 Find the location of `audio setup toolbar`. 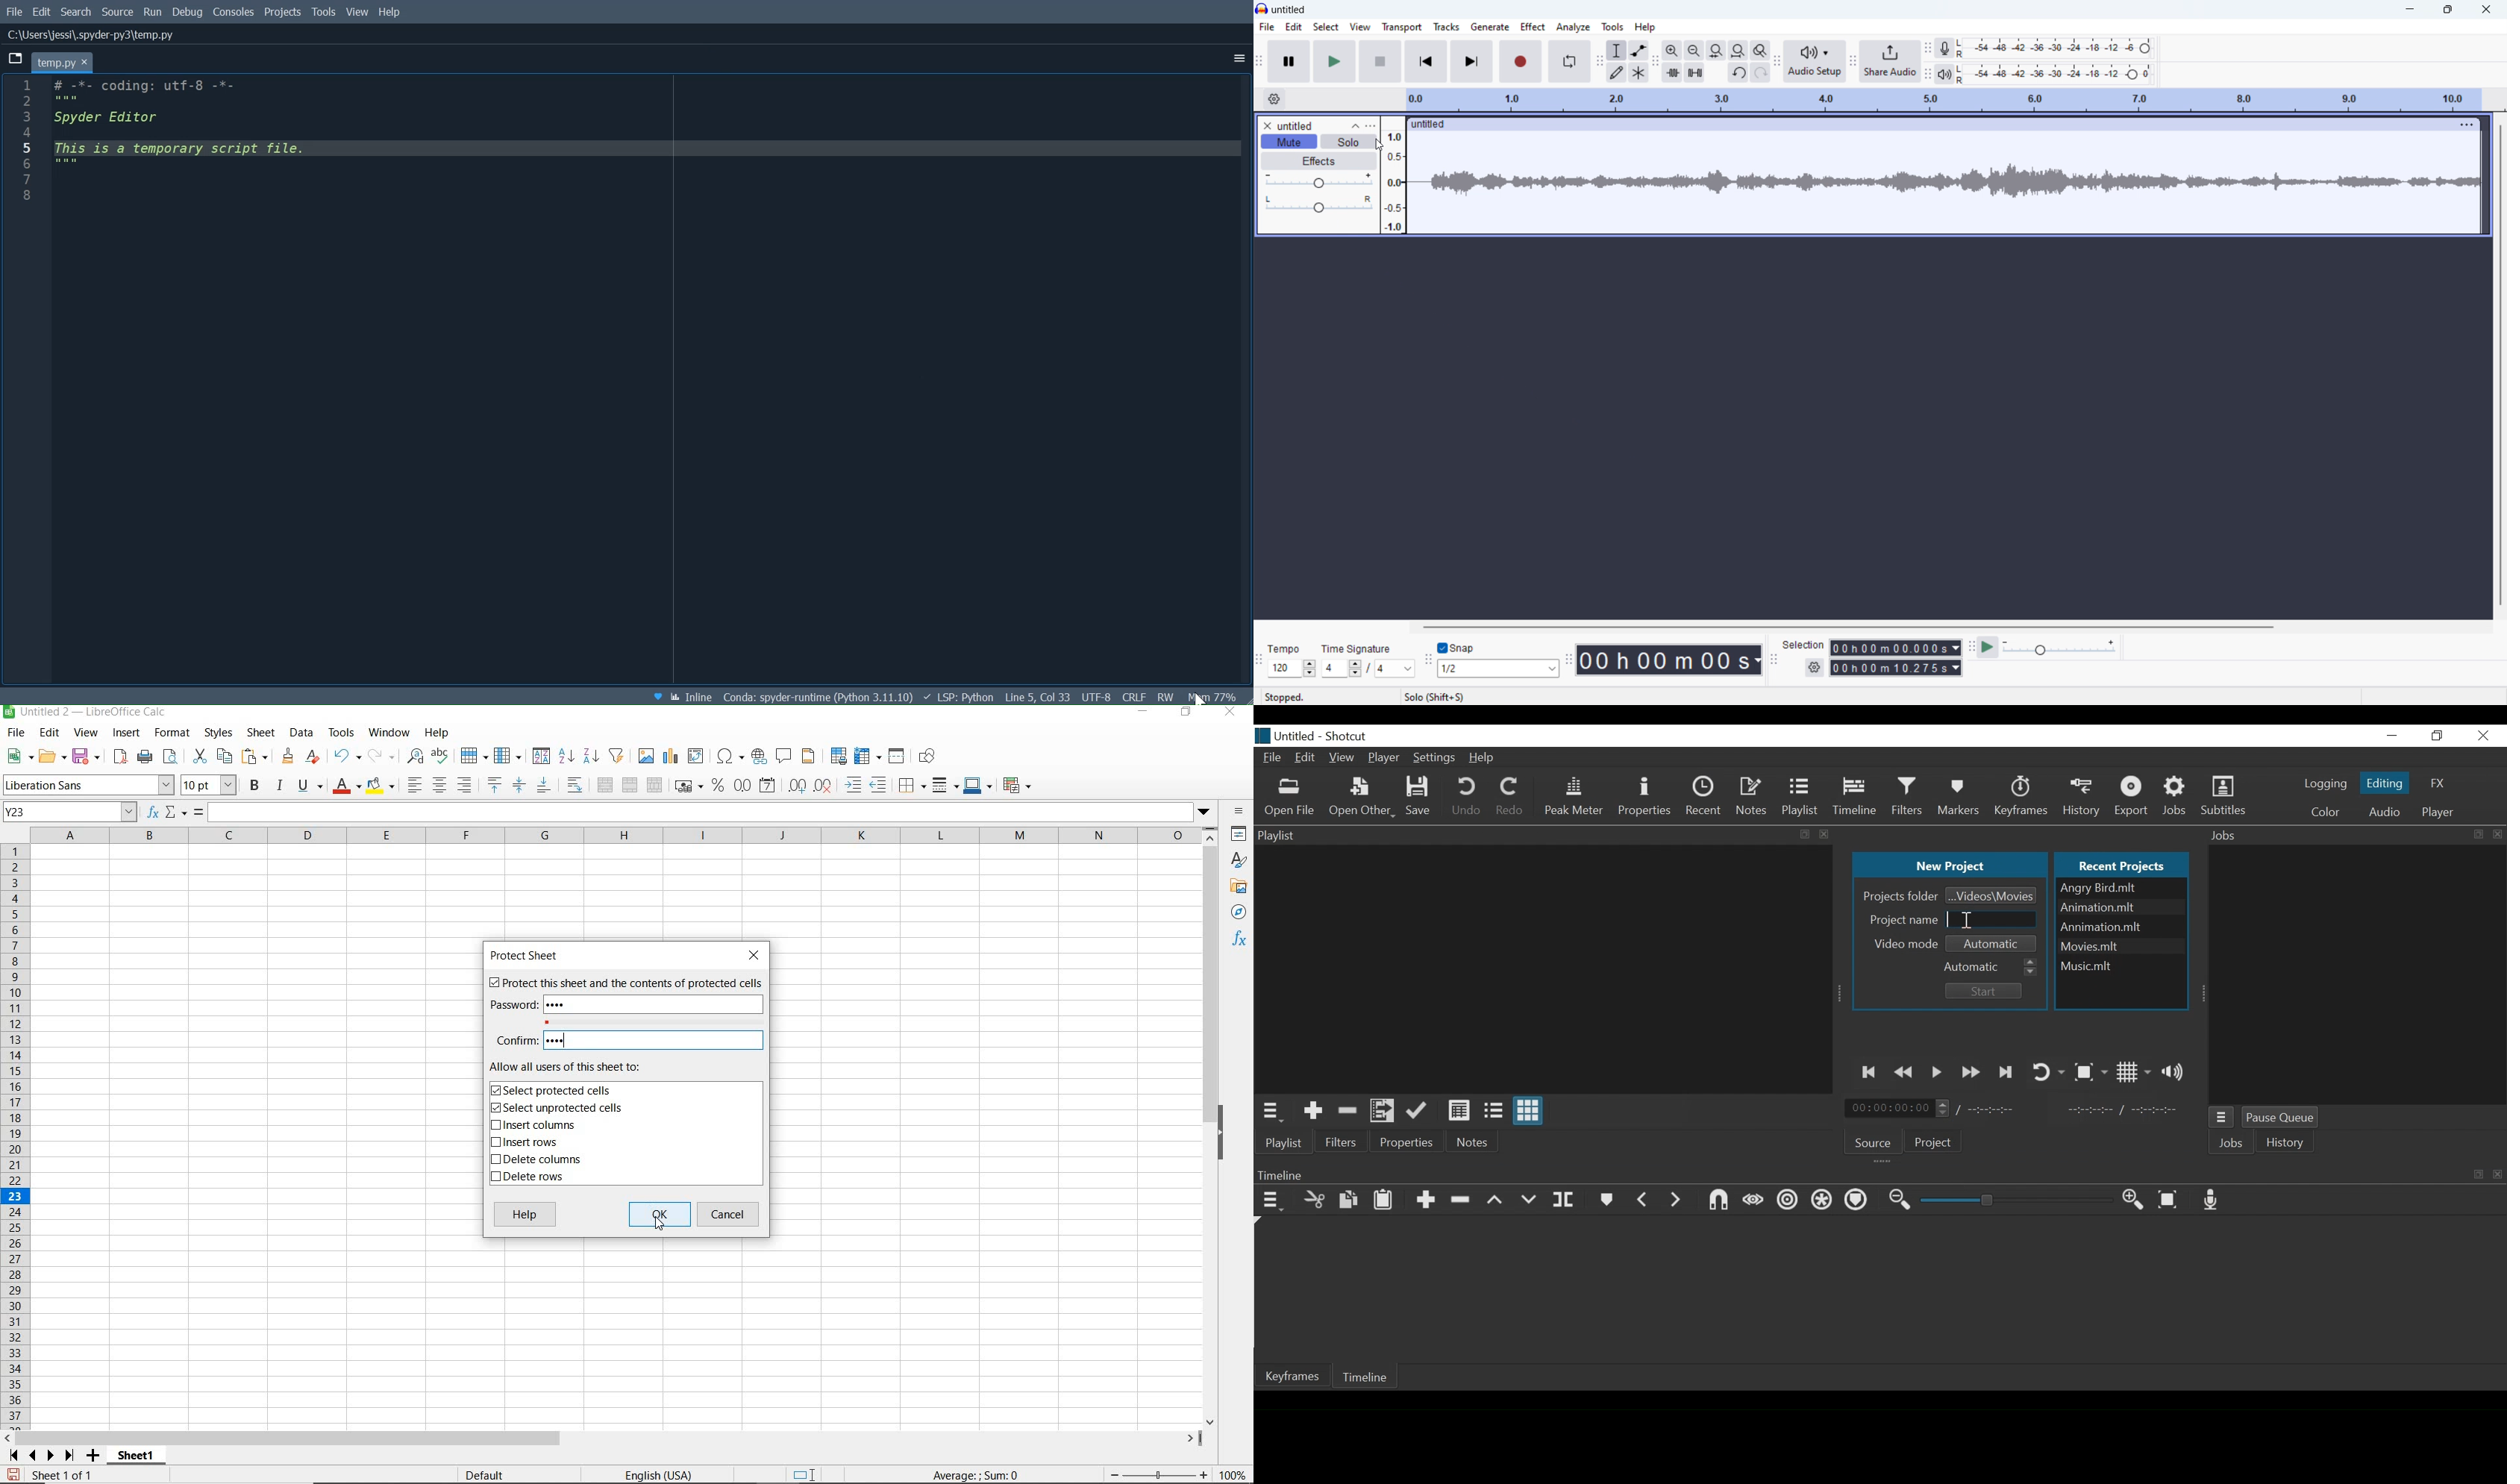

audio setup toolbar is located at coordinates (1776, 64).